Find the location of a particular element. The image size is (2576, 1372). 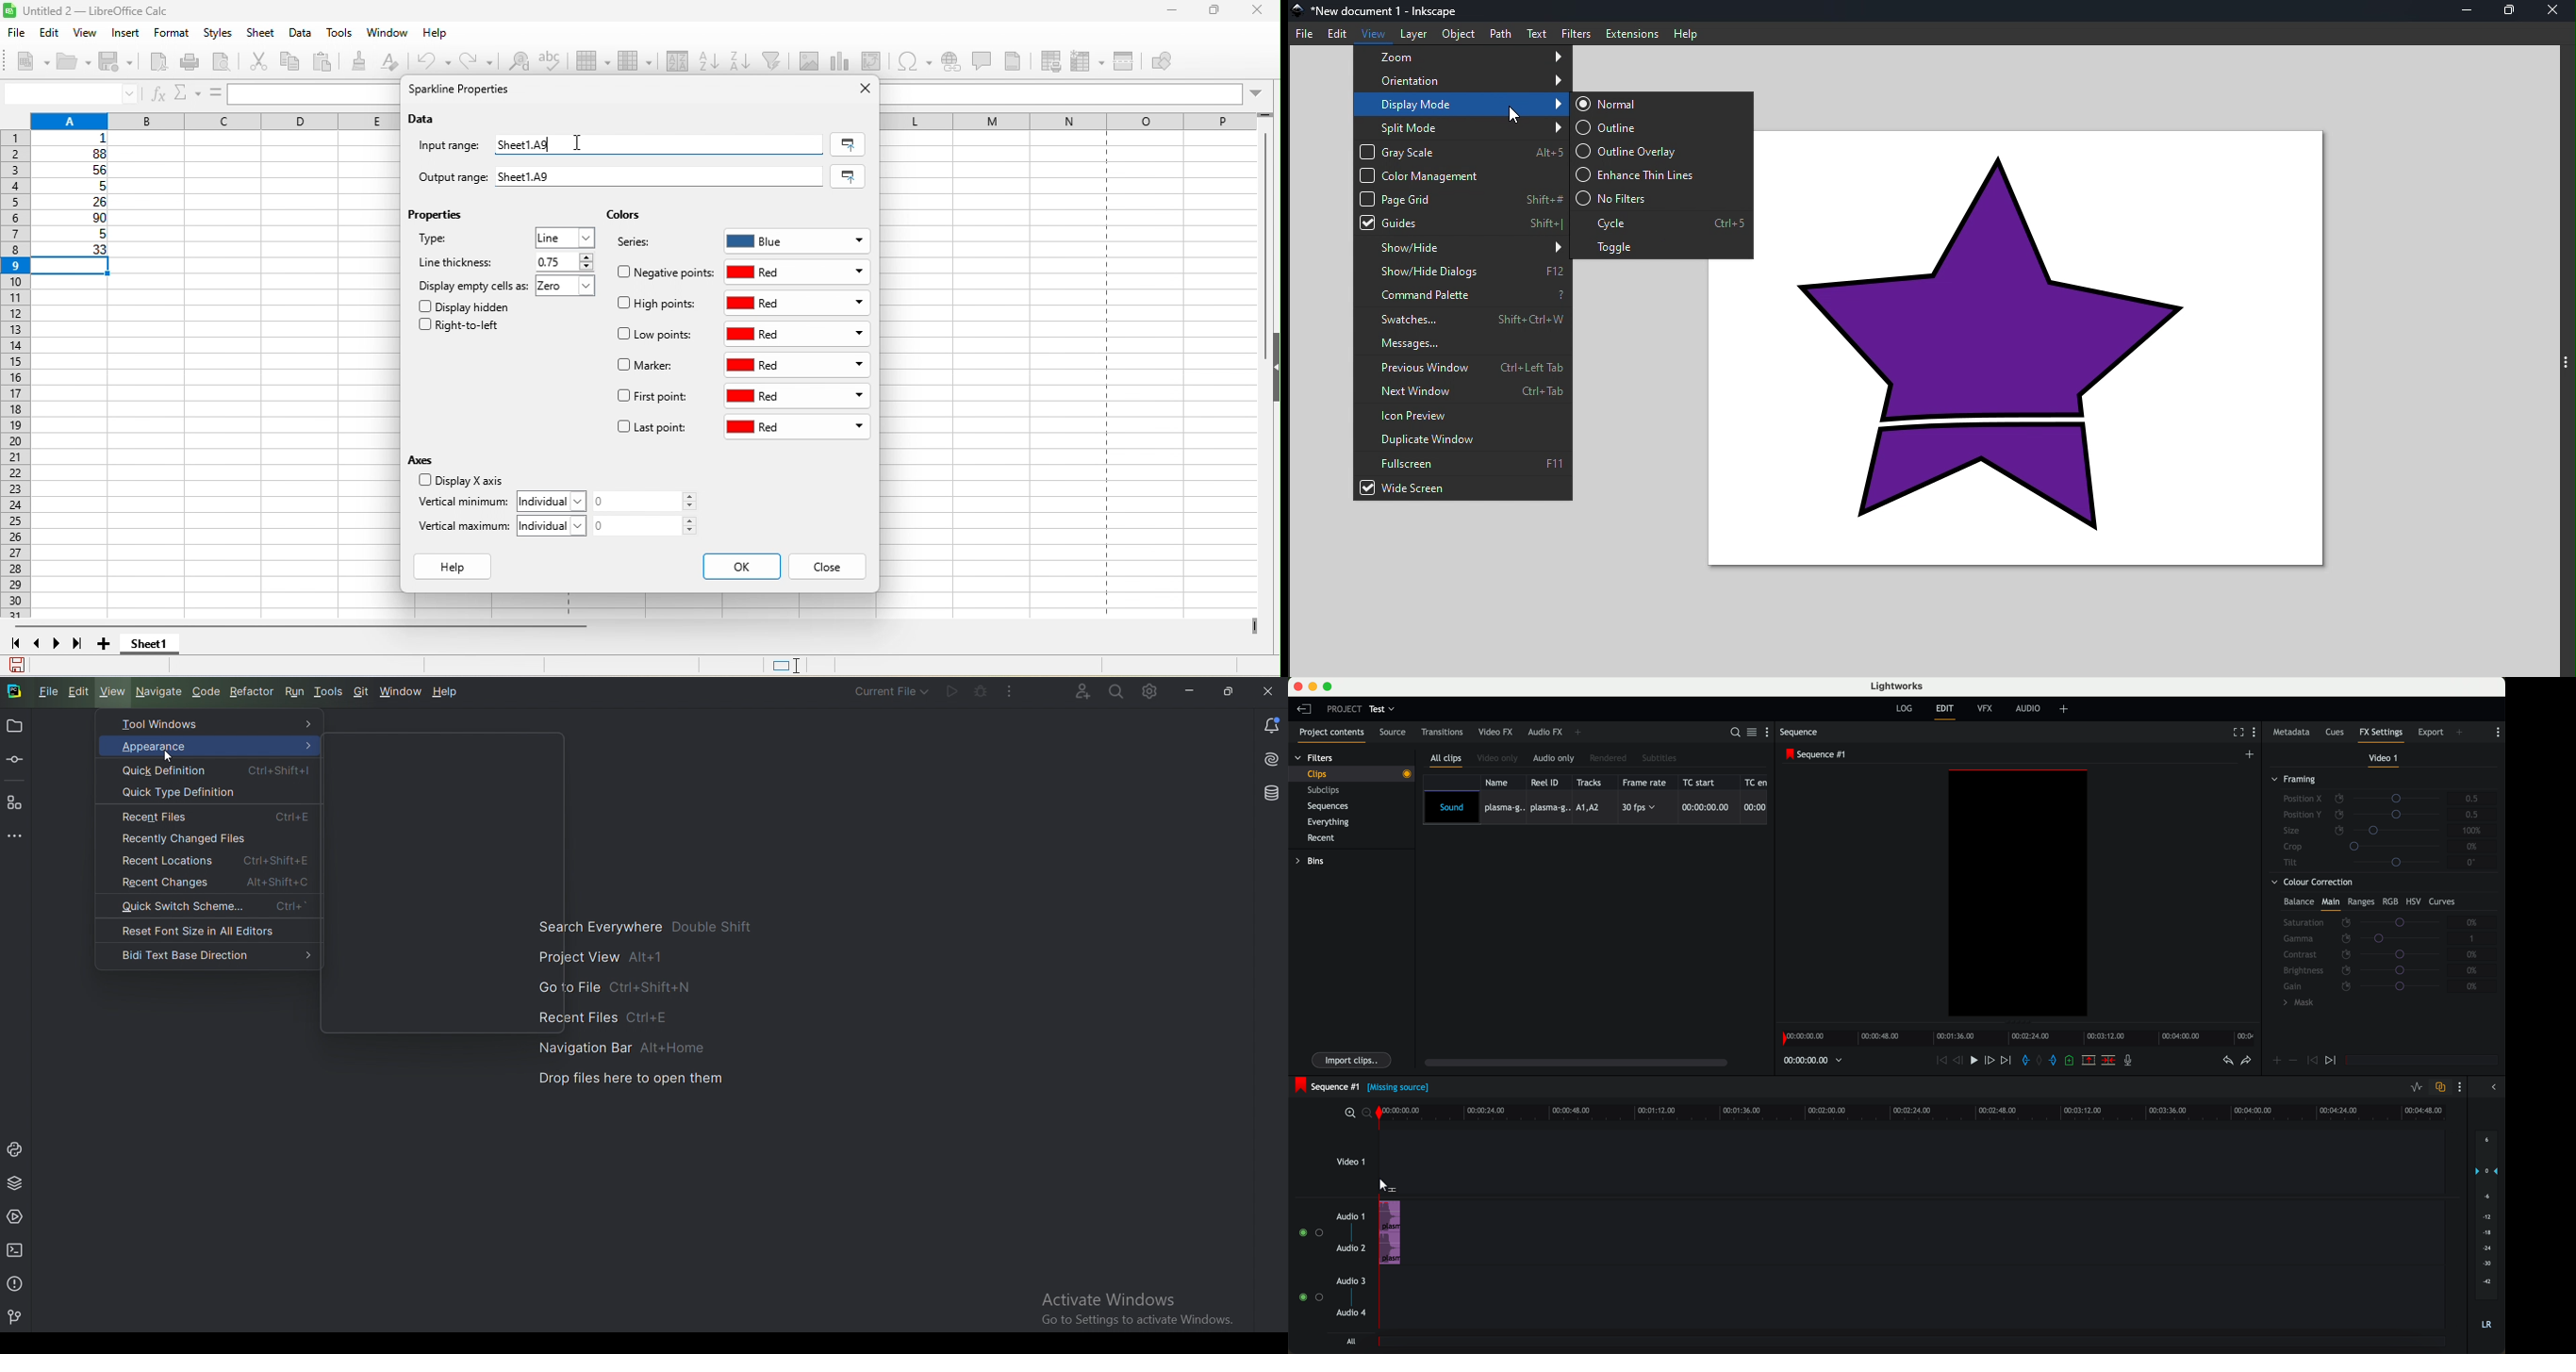

maximize is located at coordinates (1208, 12).